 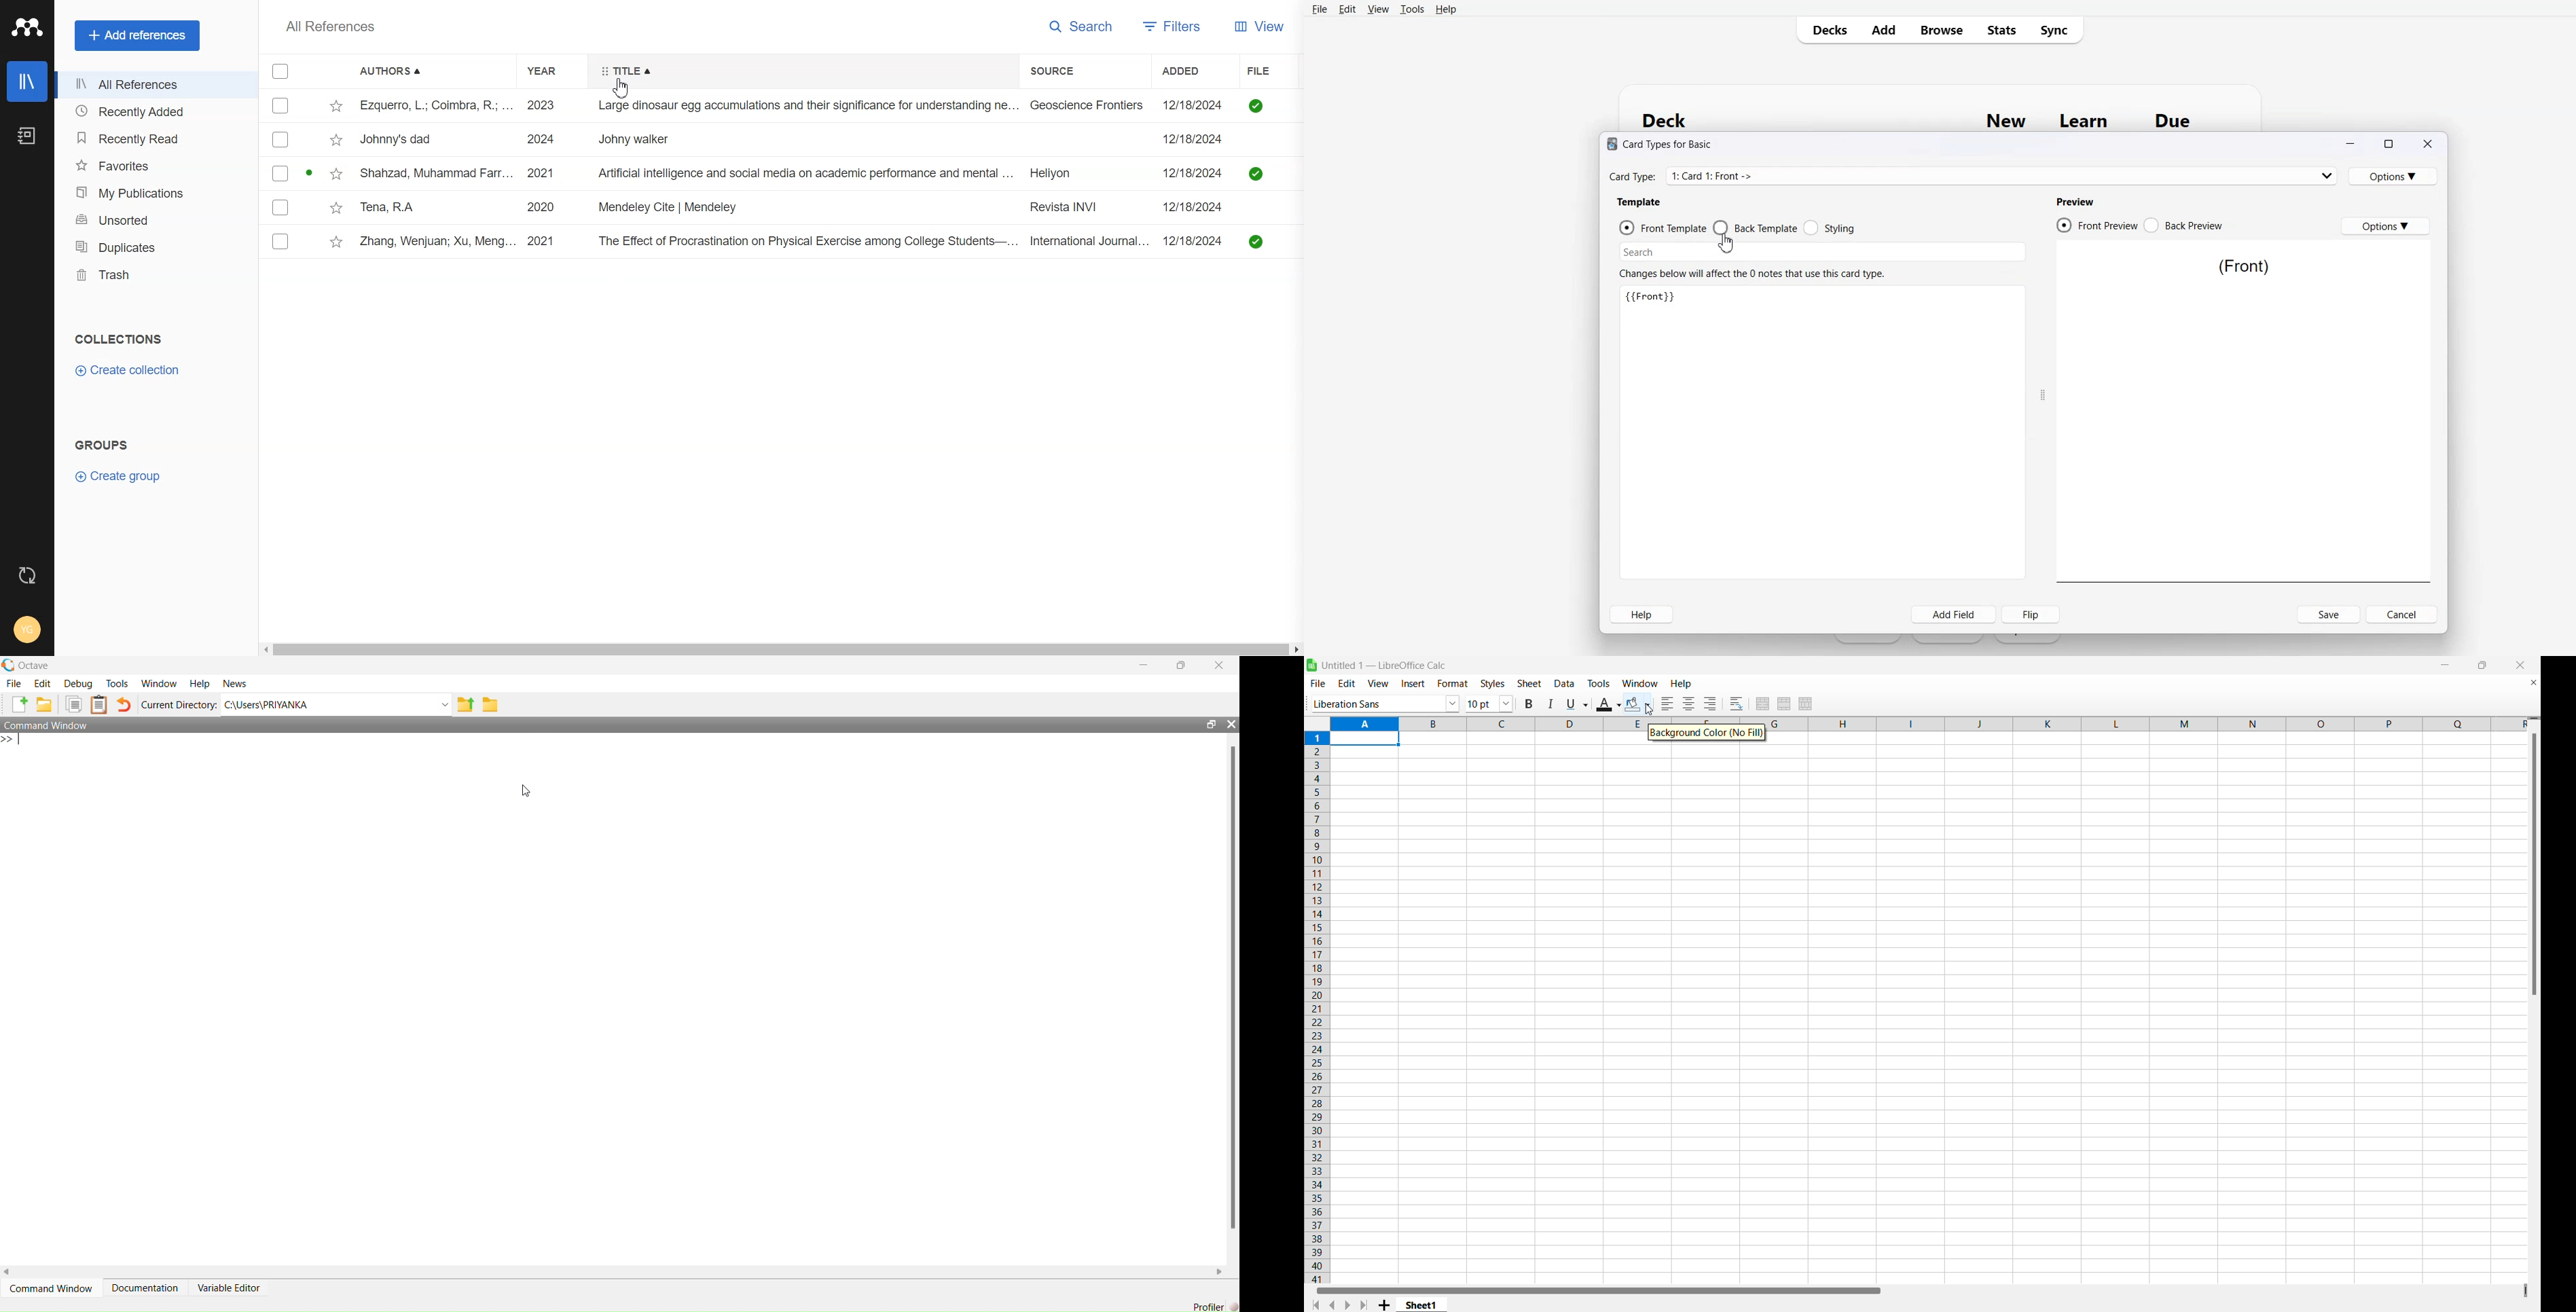 What do you see at coordinates (1731, 243) in the screenshot?
I see `cursor` at bounding box center [1731, 243].